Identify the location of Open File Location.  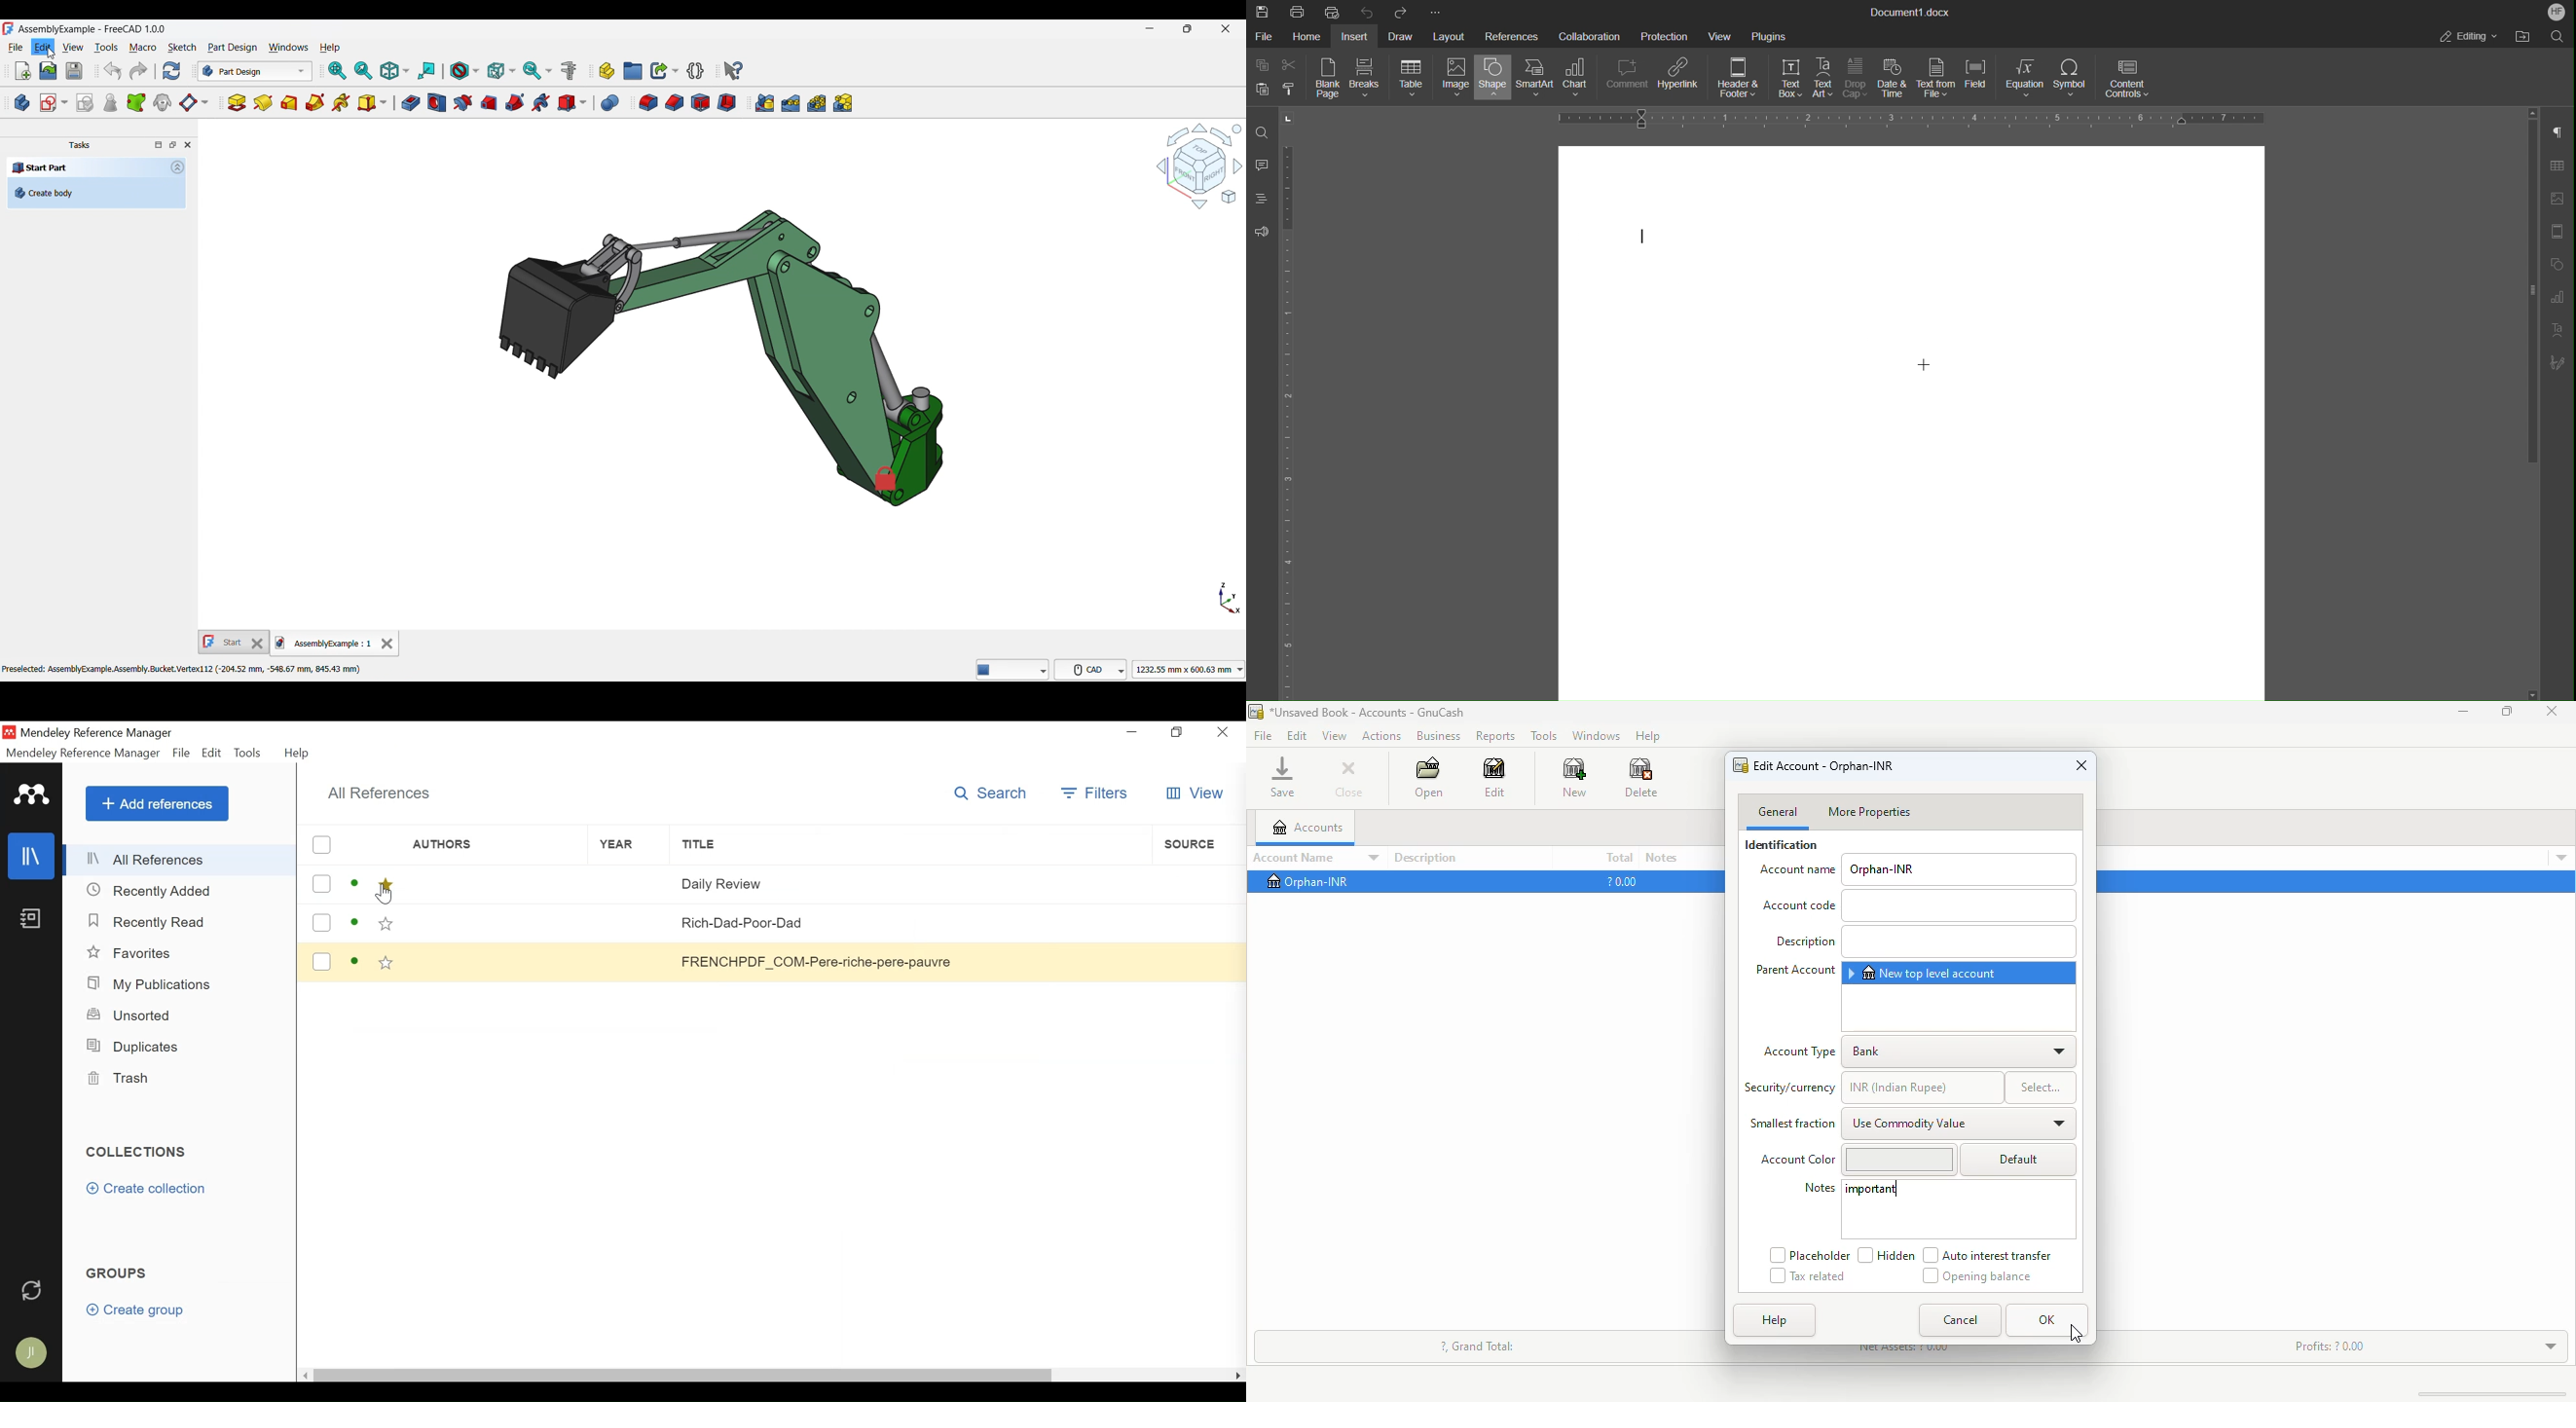
(2523, 37).